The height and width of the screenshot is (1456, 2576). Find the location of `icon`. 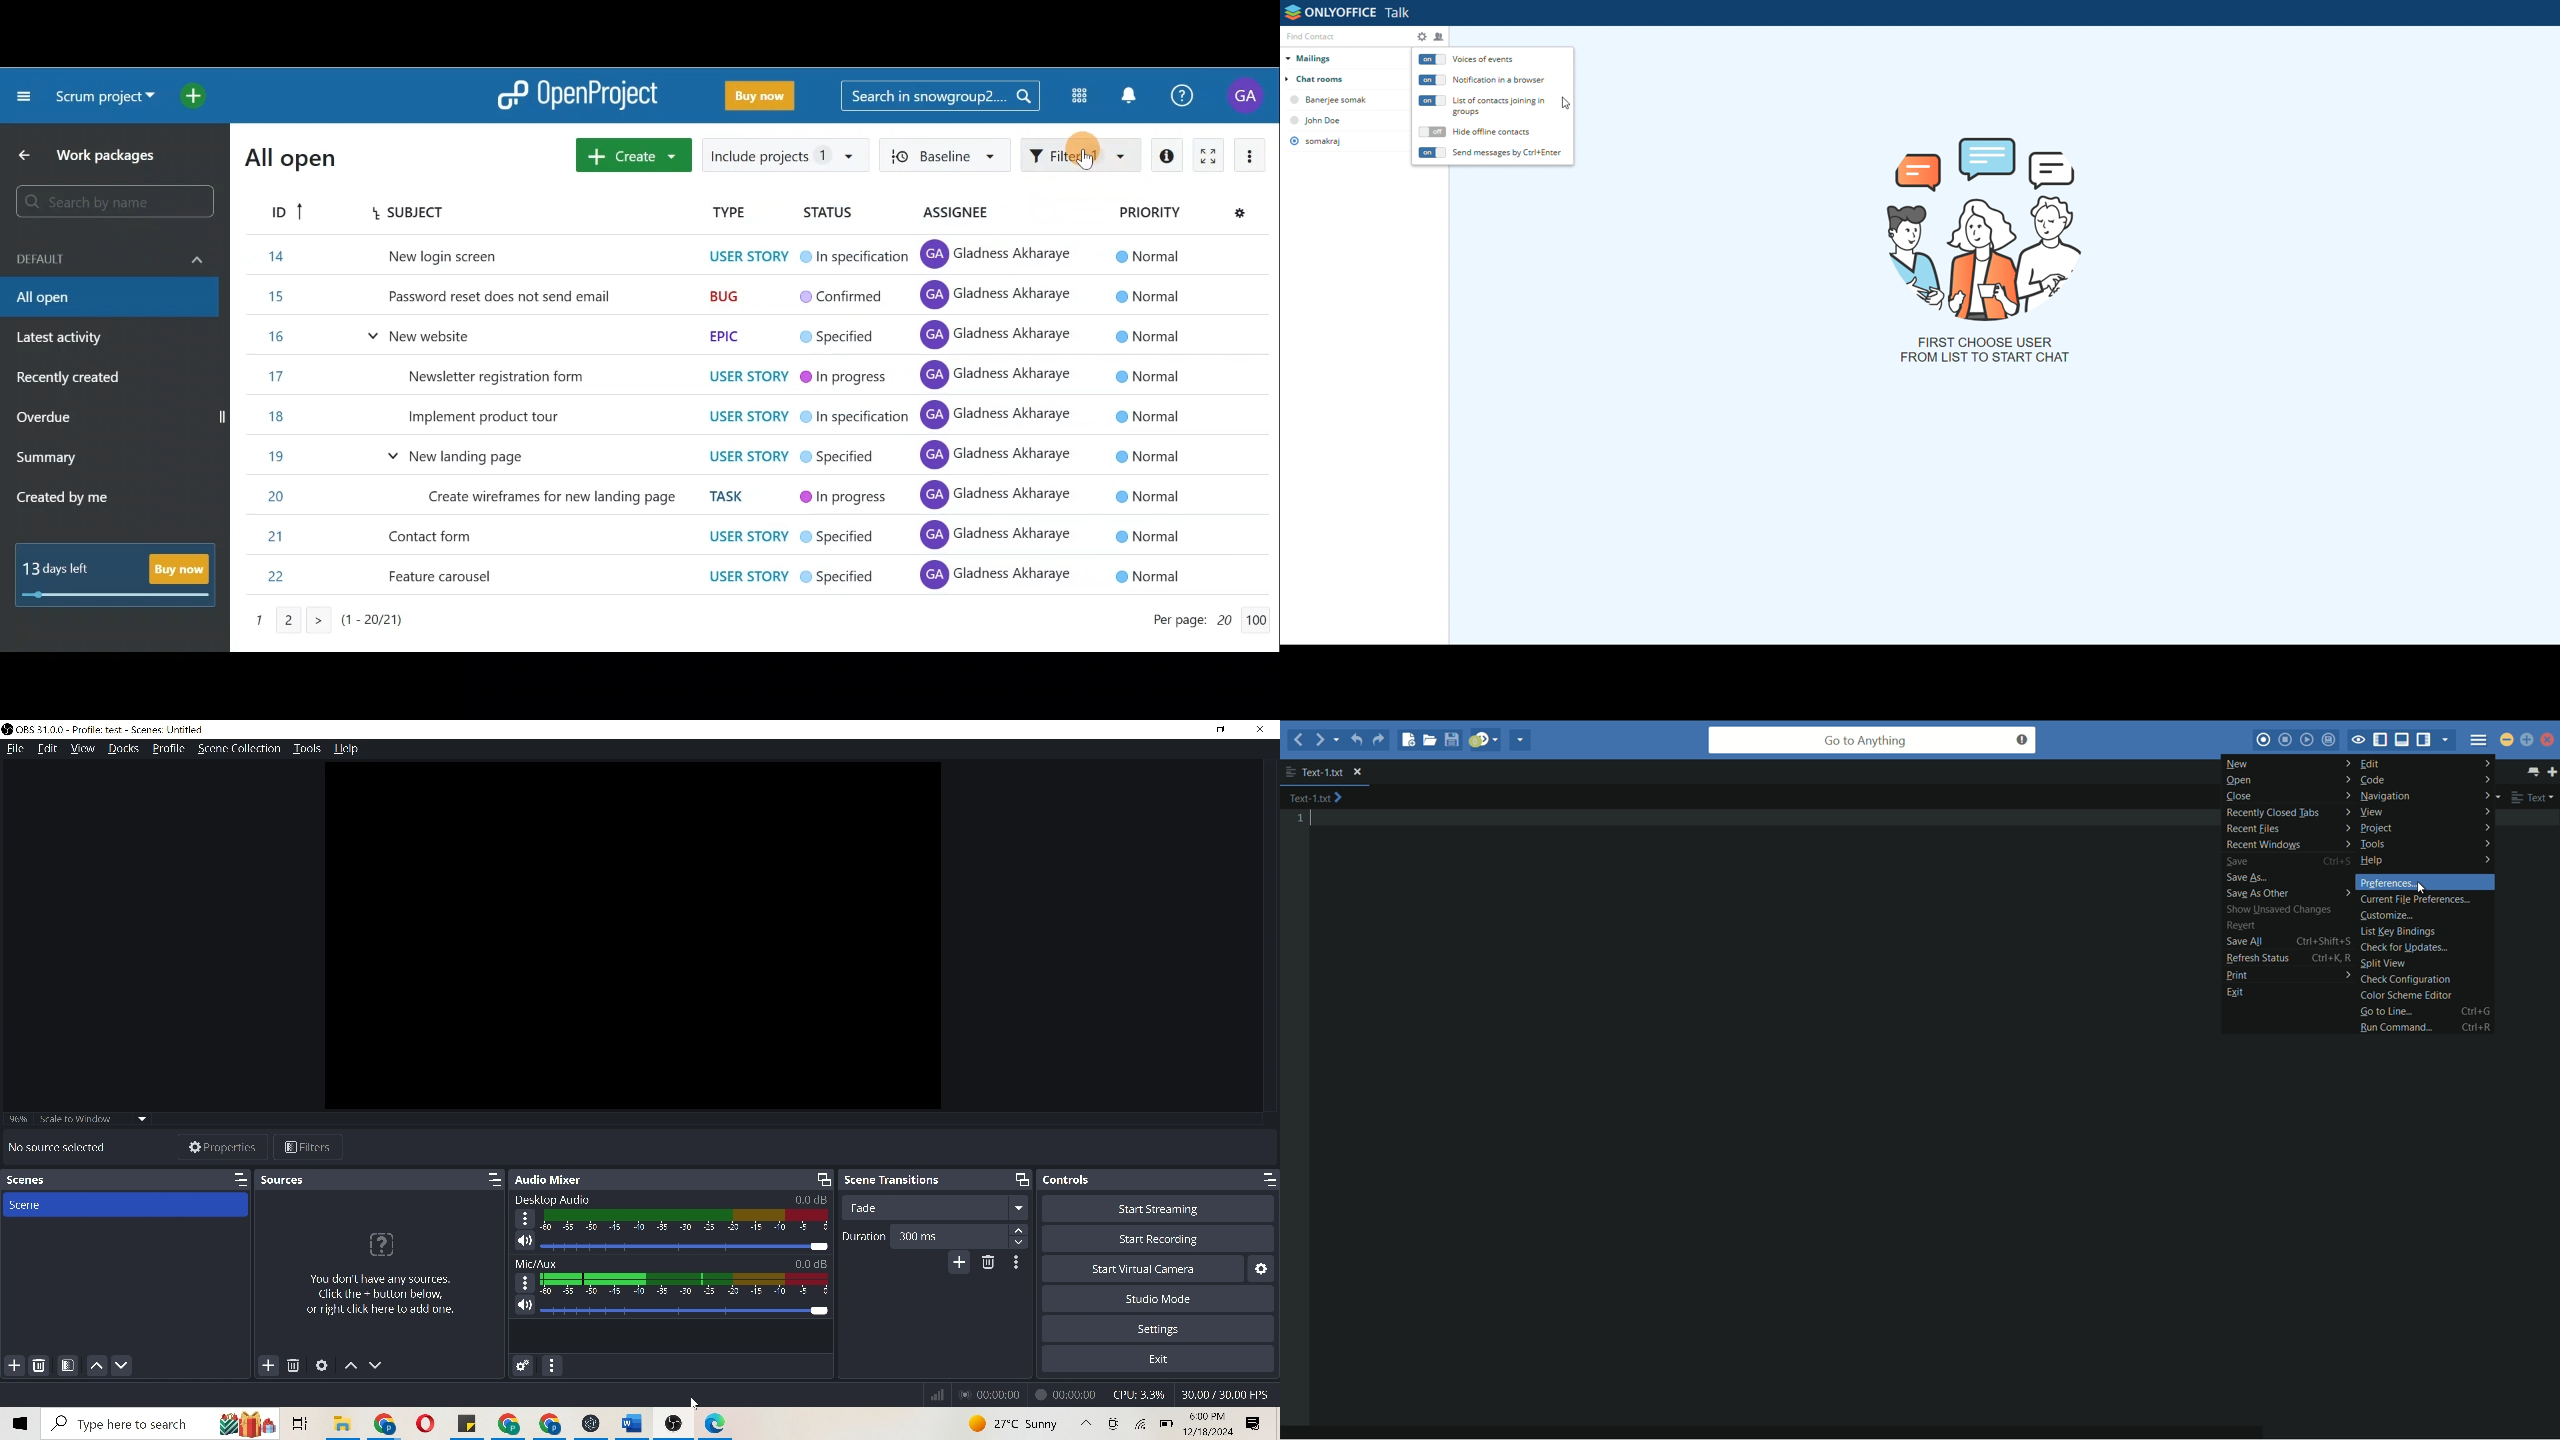

icon is located at coordinates (382, 1246).